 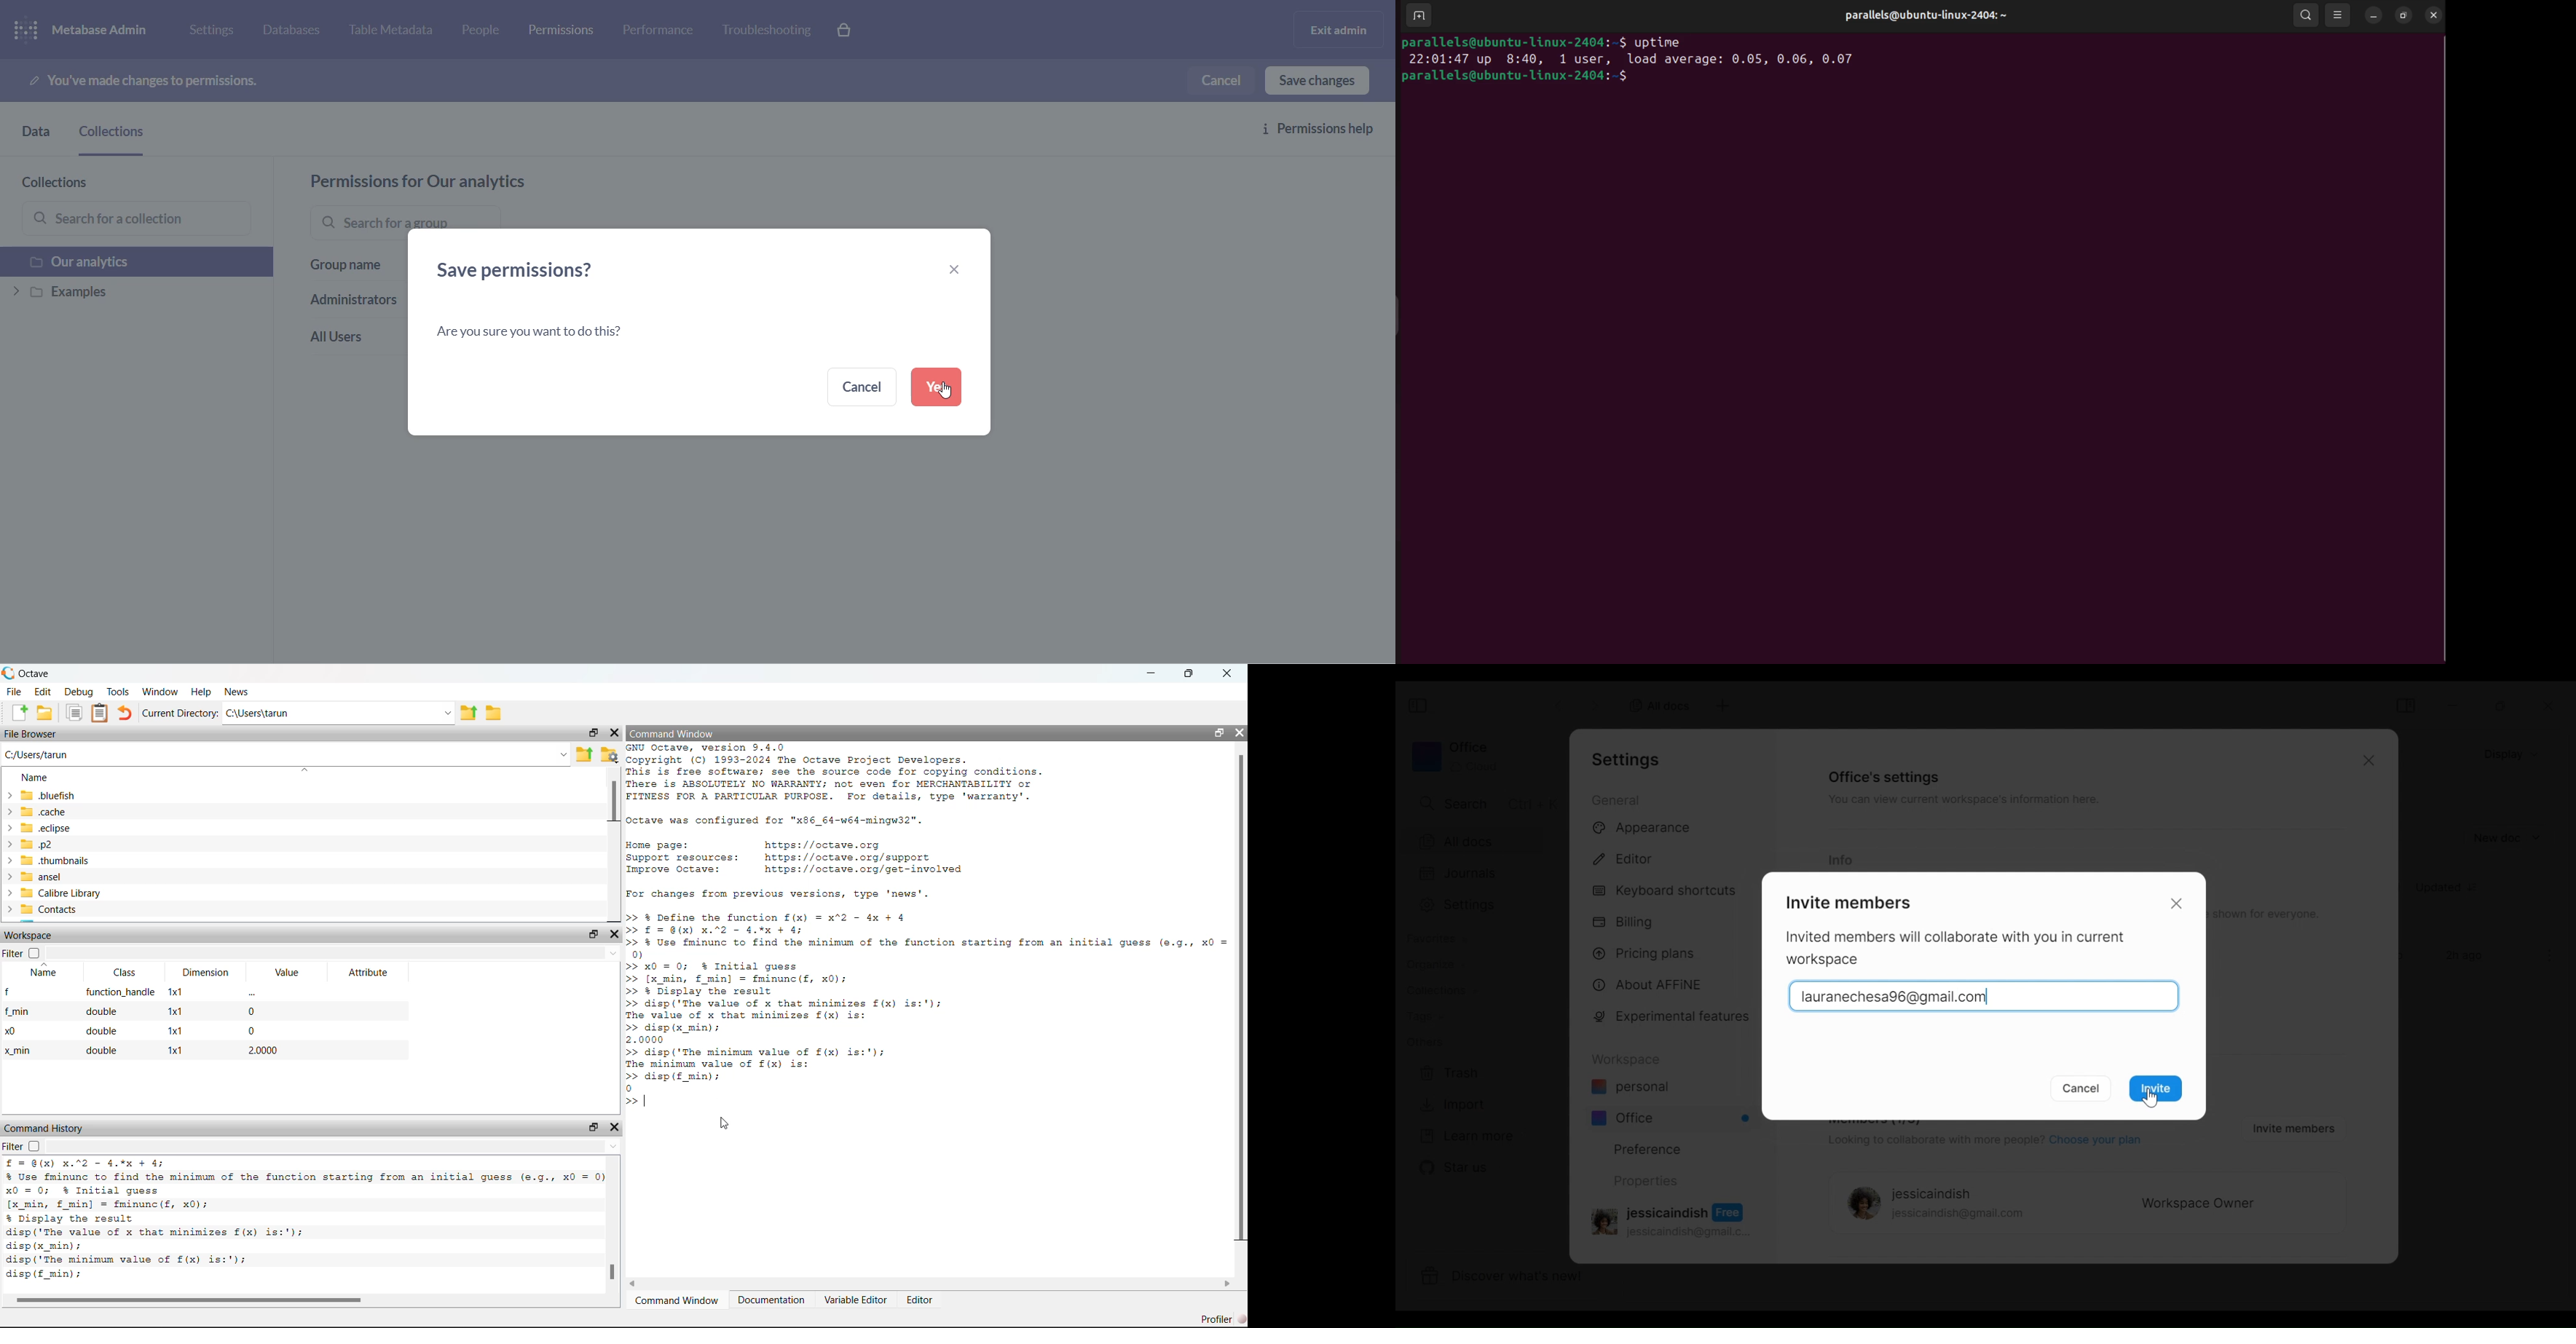 I want to click on Favorites, so click(x=1435, y=939).